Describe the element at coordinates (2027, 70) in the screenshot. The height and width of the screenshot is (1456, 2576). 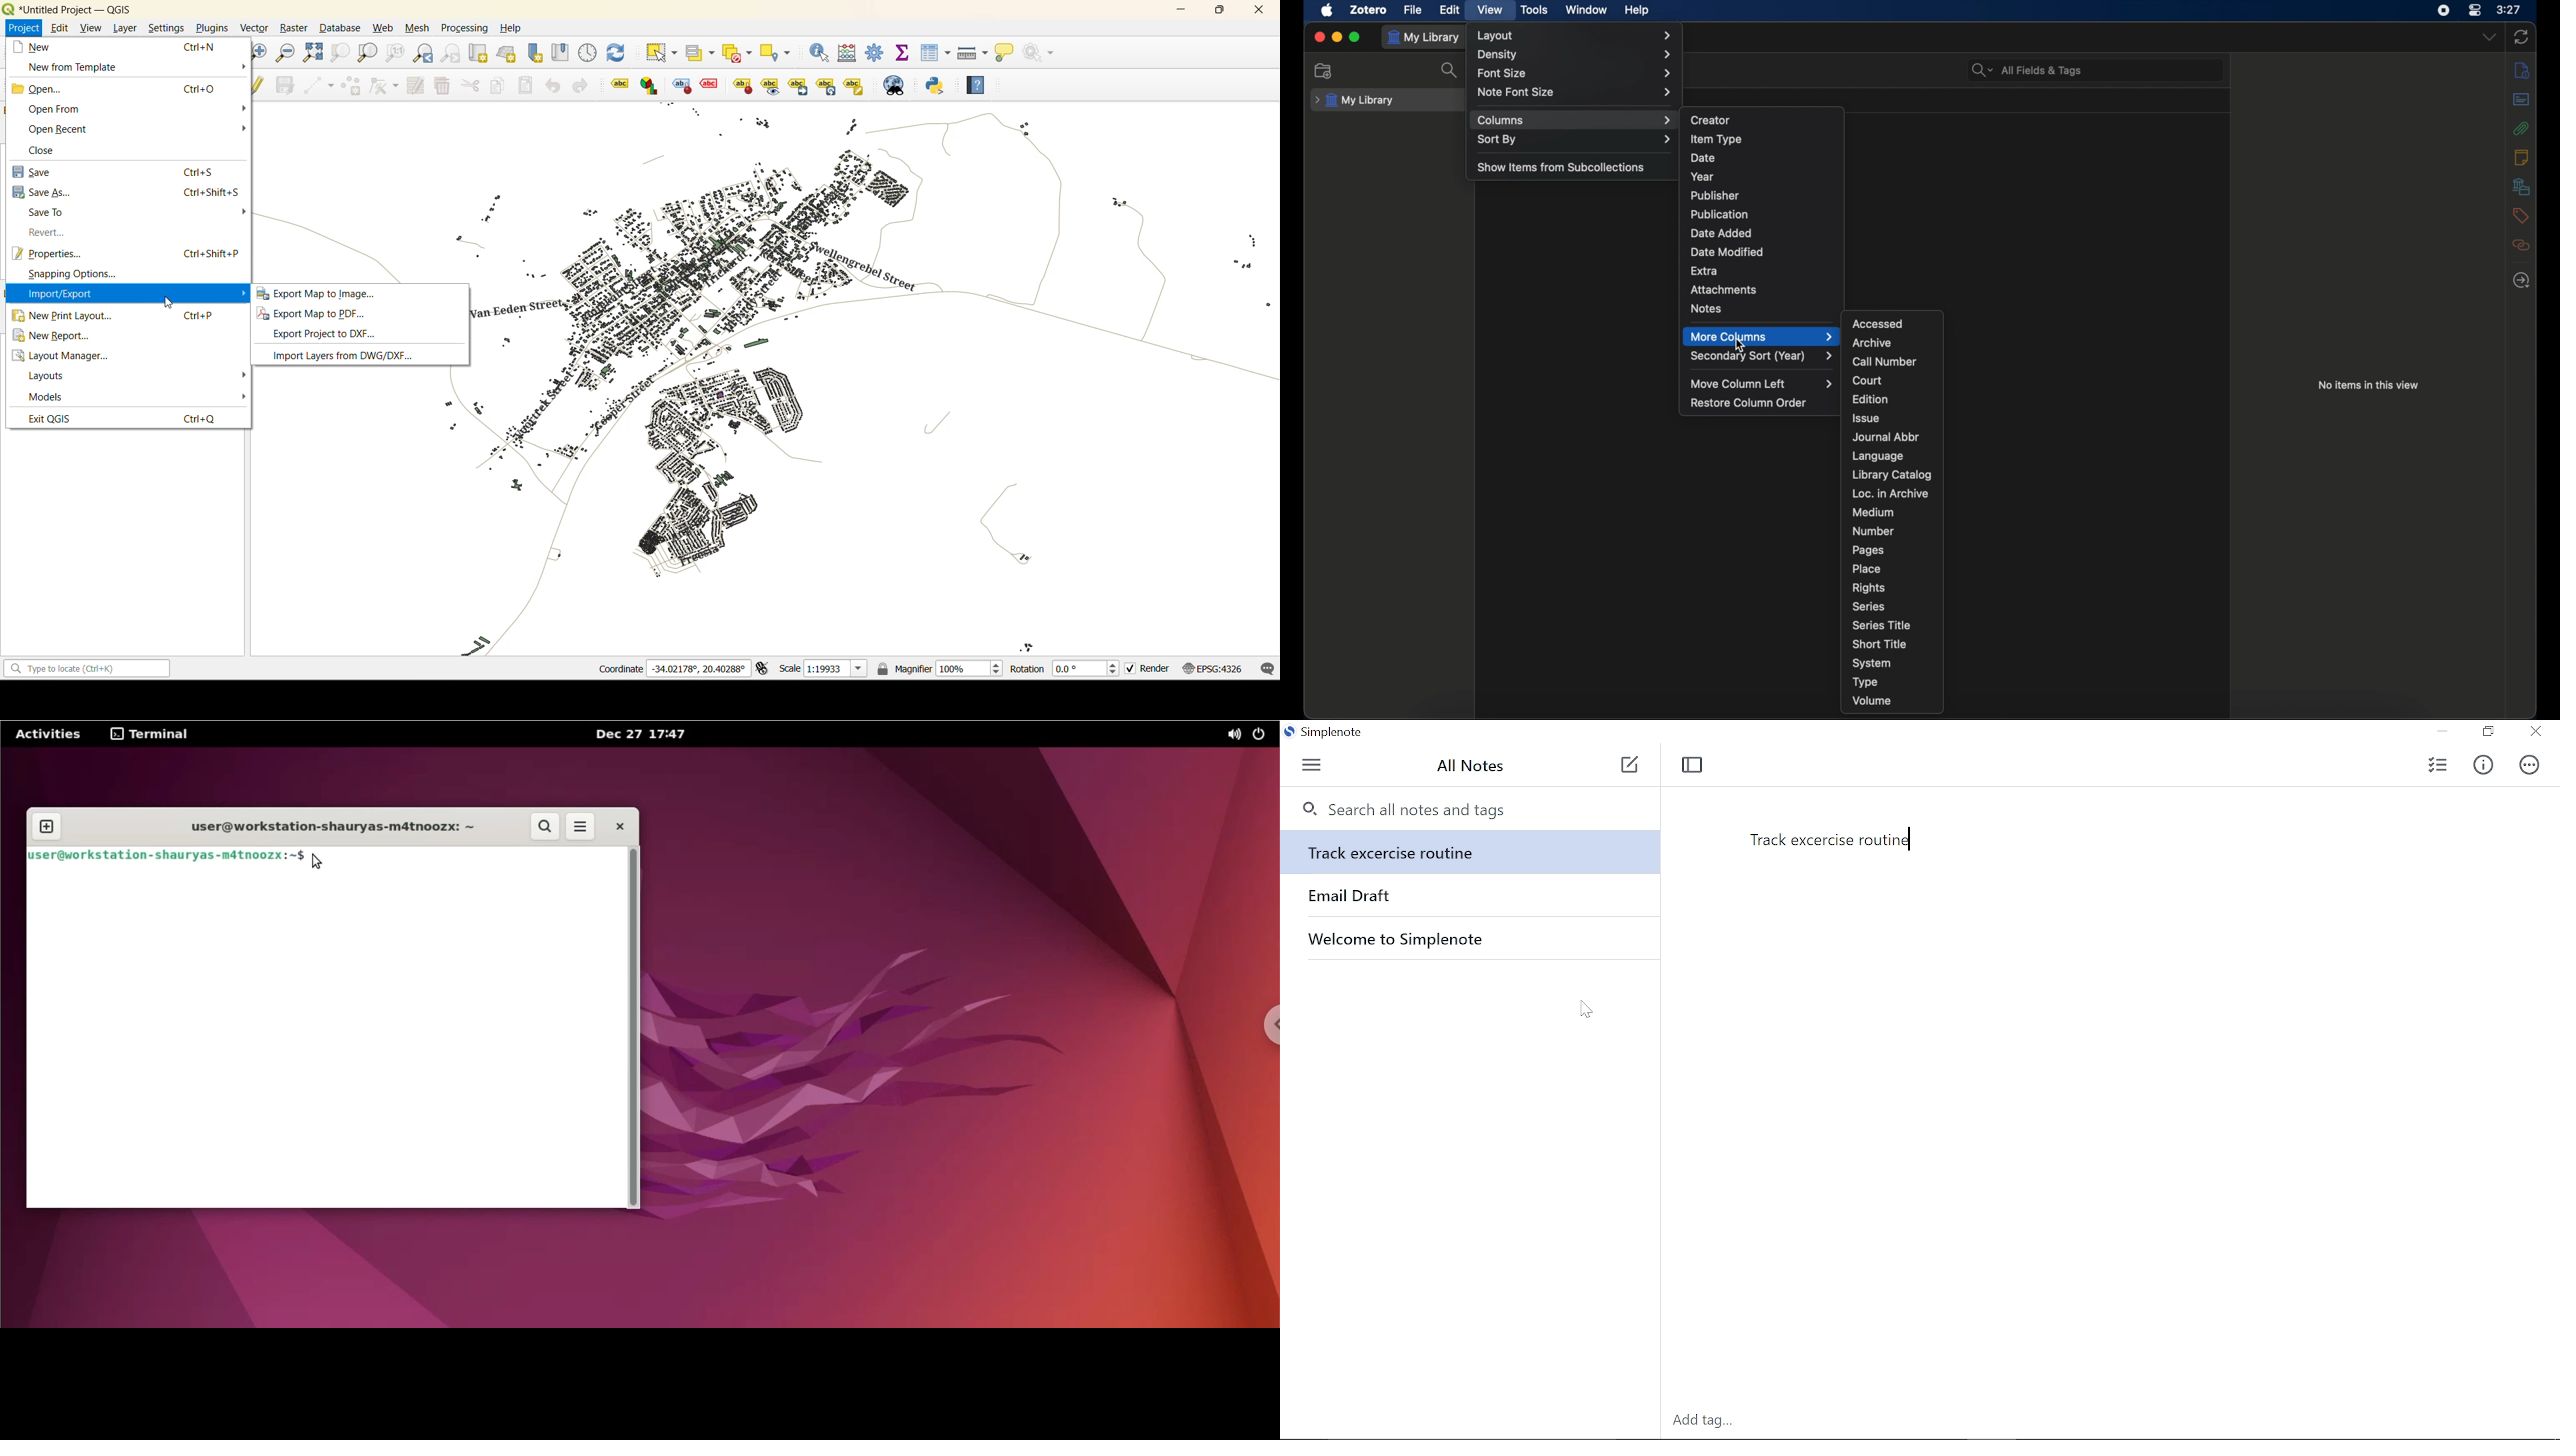
I see `all fields & tags` at that location.